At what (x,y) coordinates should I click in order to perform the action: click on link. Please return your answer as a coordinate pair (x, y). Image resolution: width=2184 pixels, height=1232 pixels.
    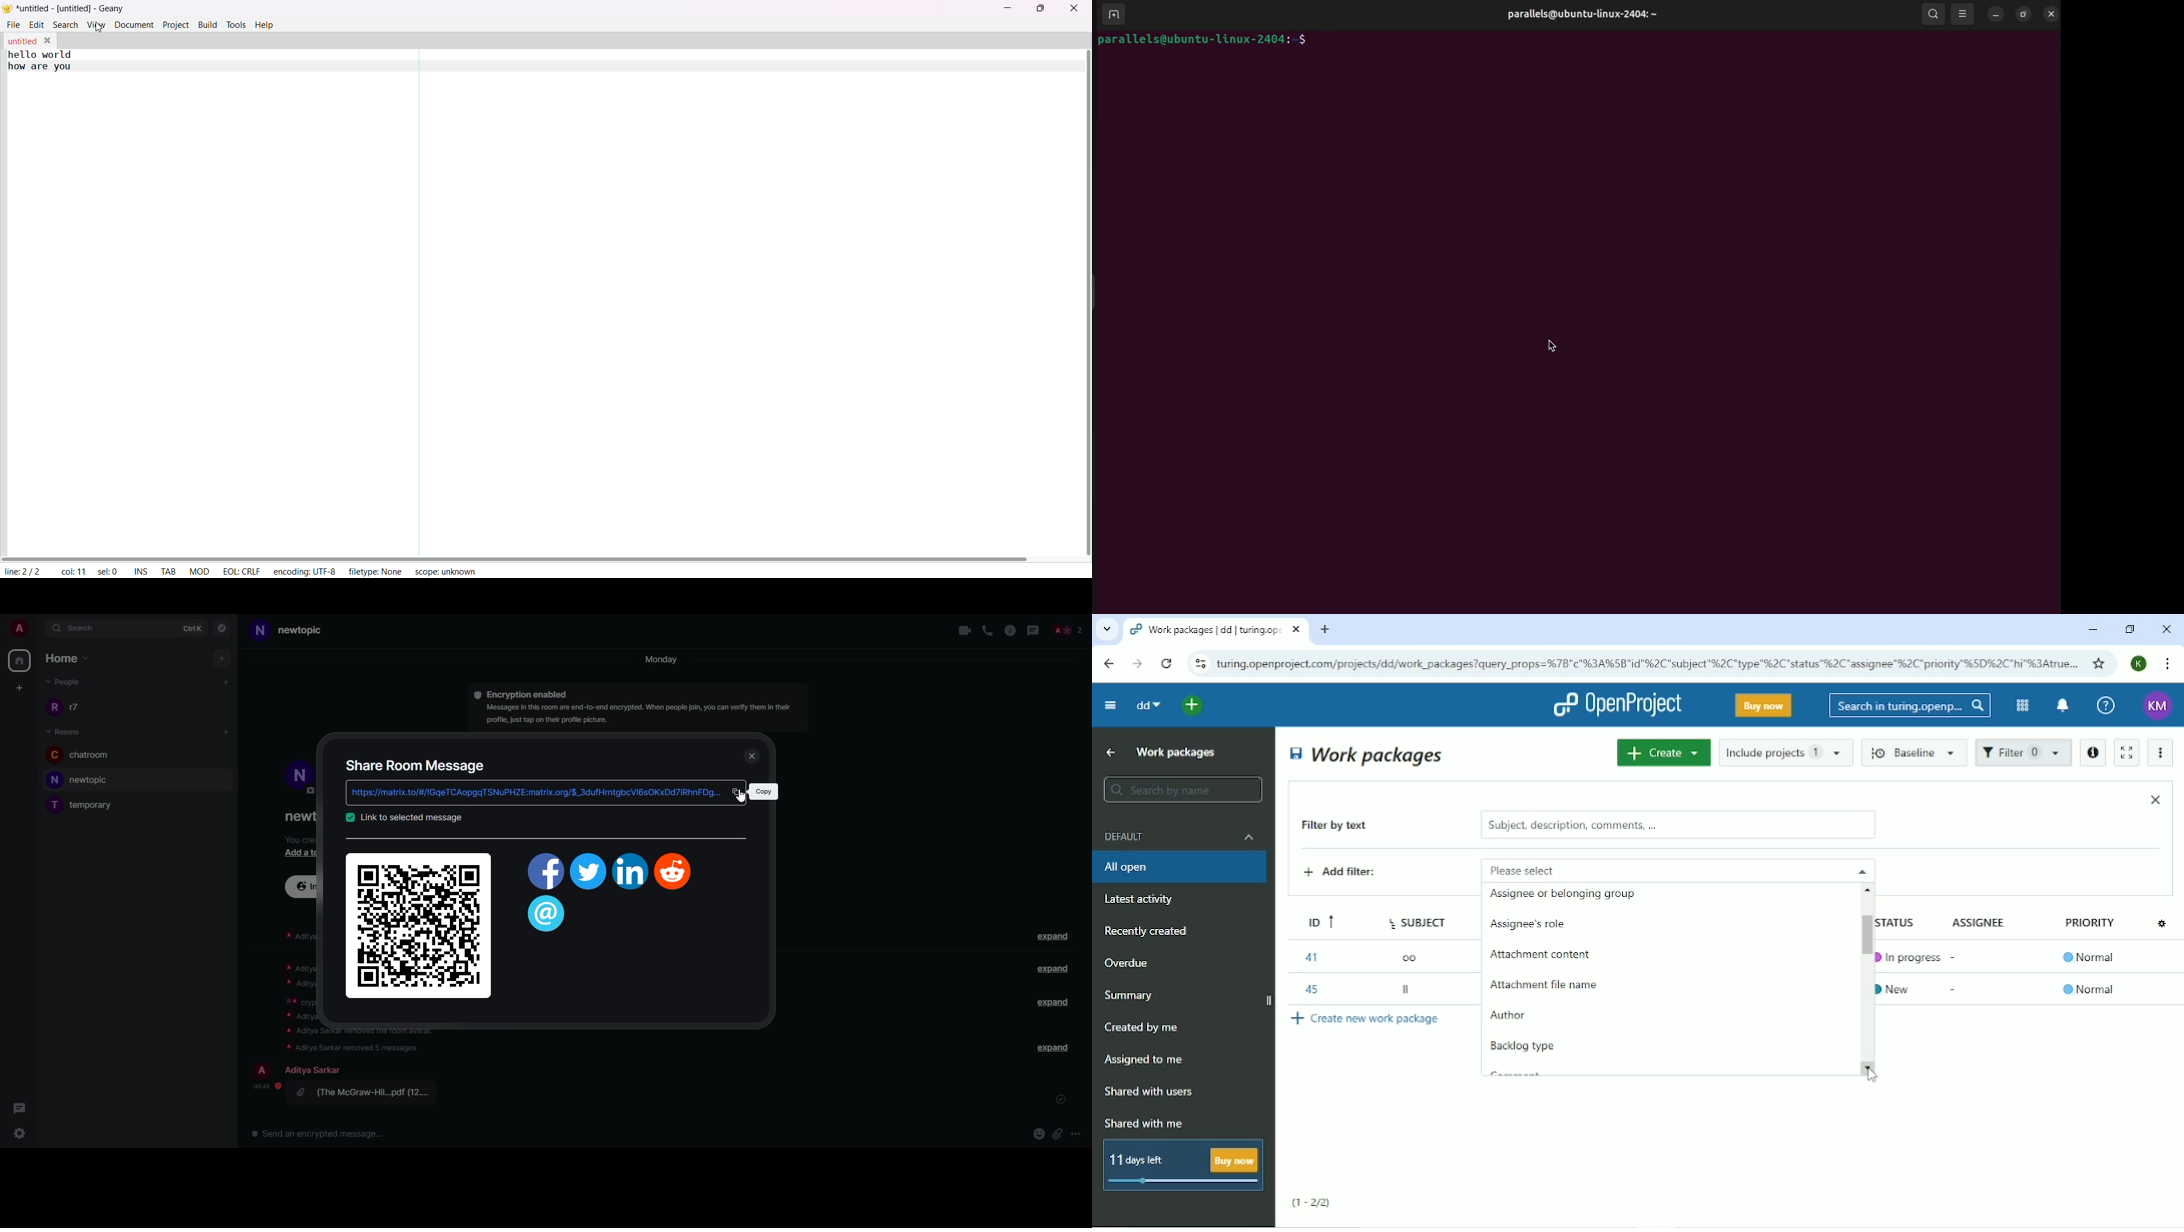
    Looking at the image, I should click on (411, 818).